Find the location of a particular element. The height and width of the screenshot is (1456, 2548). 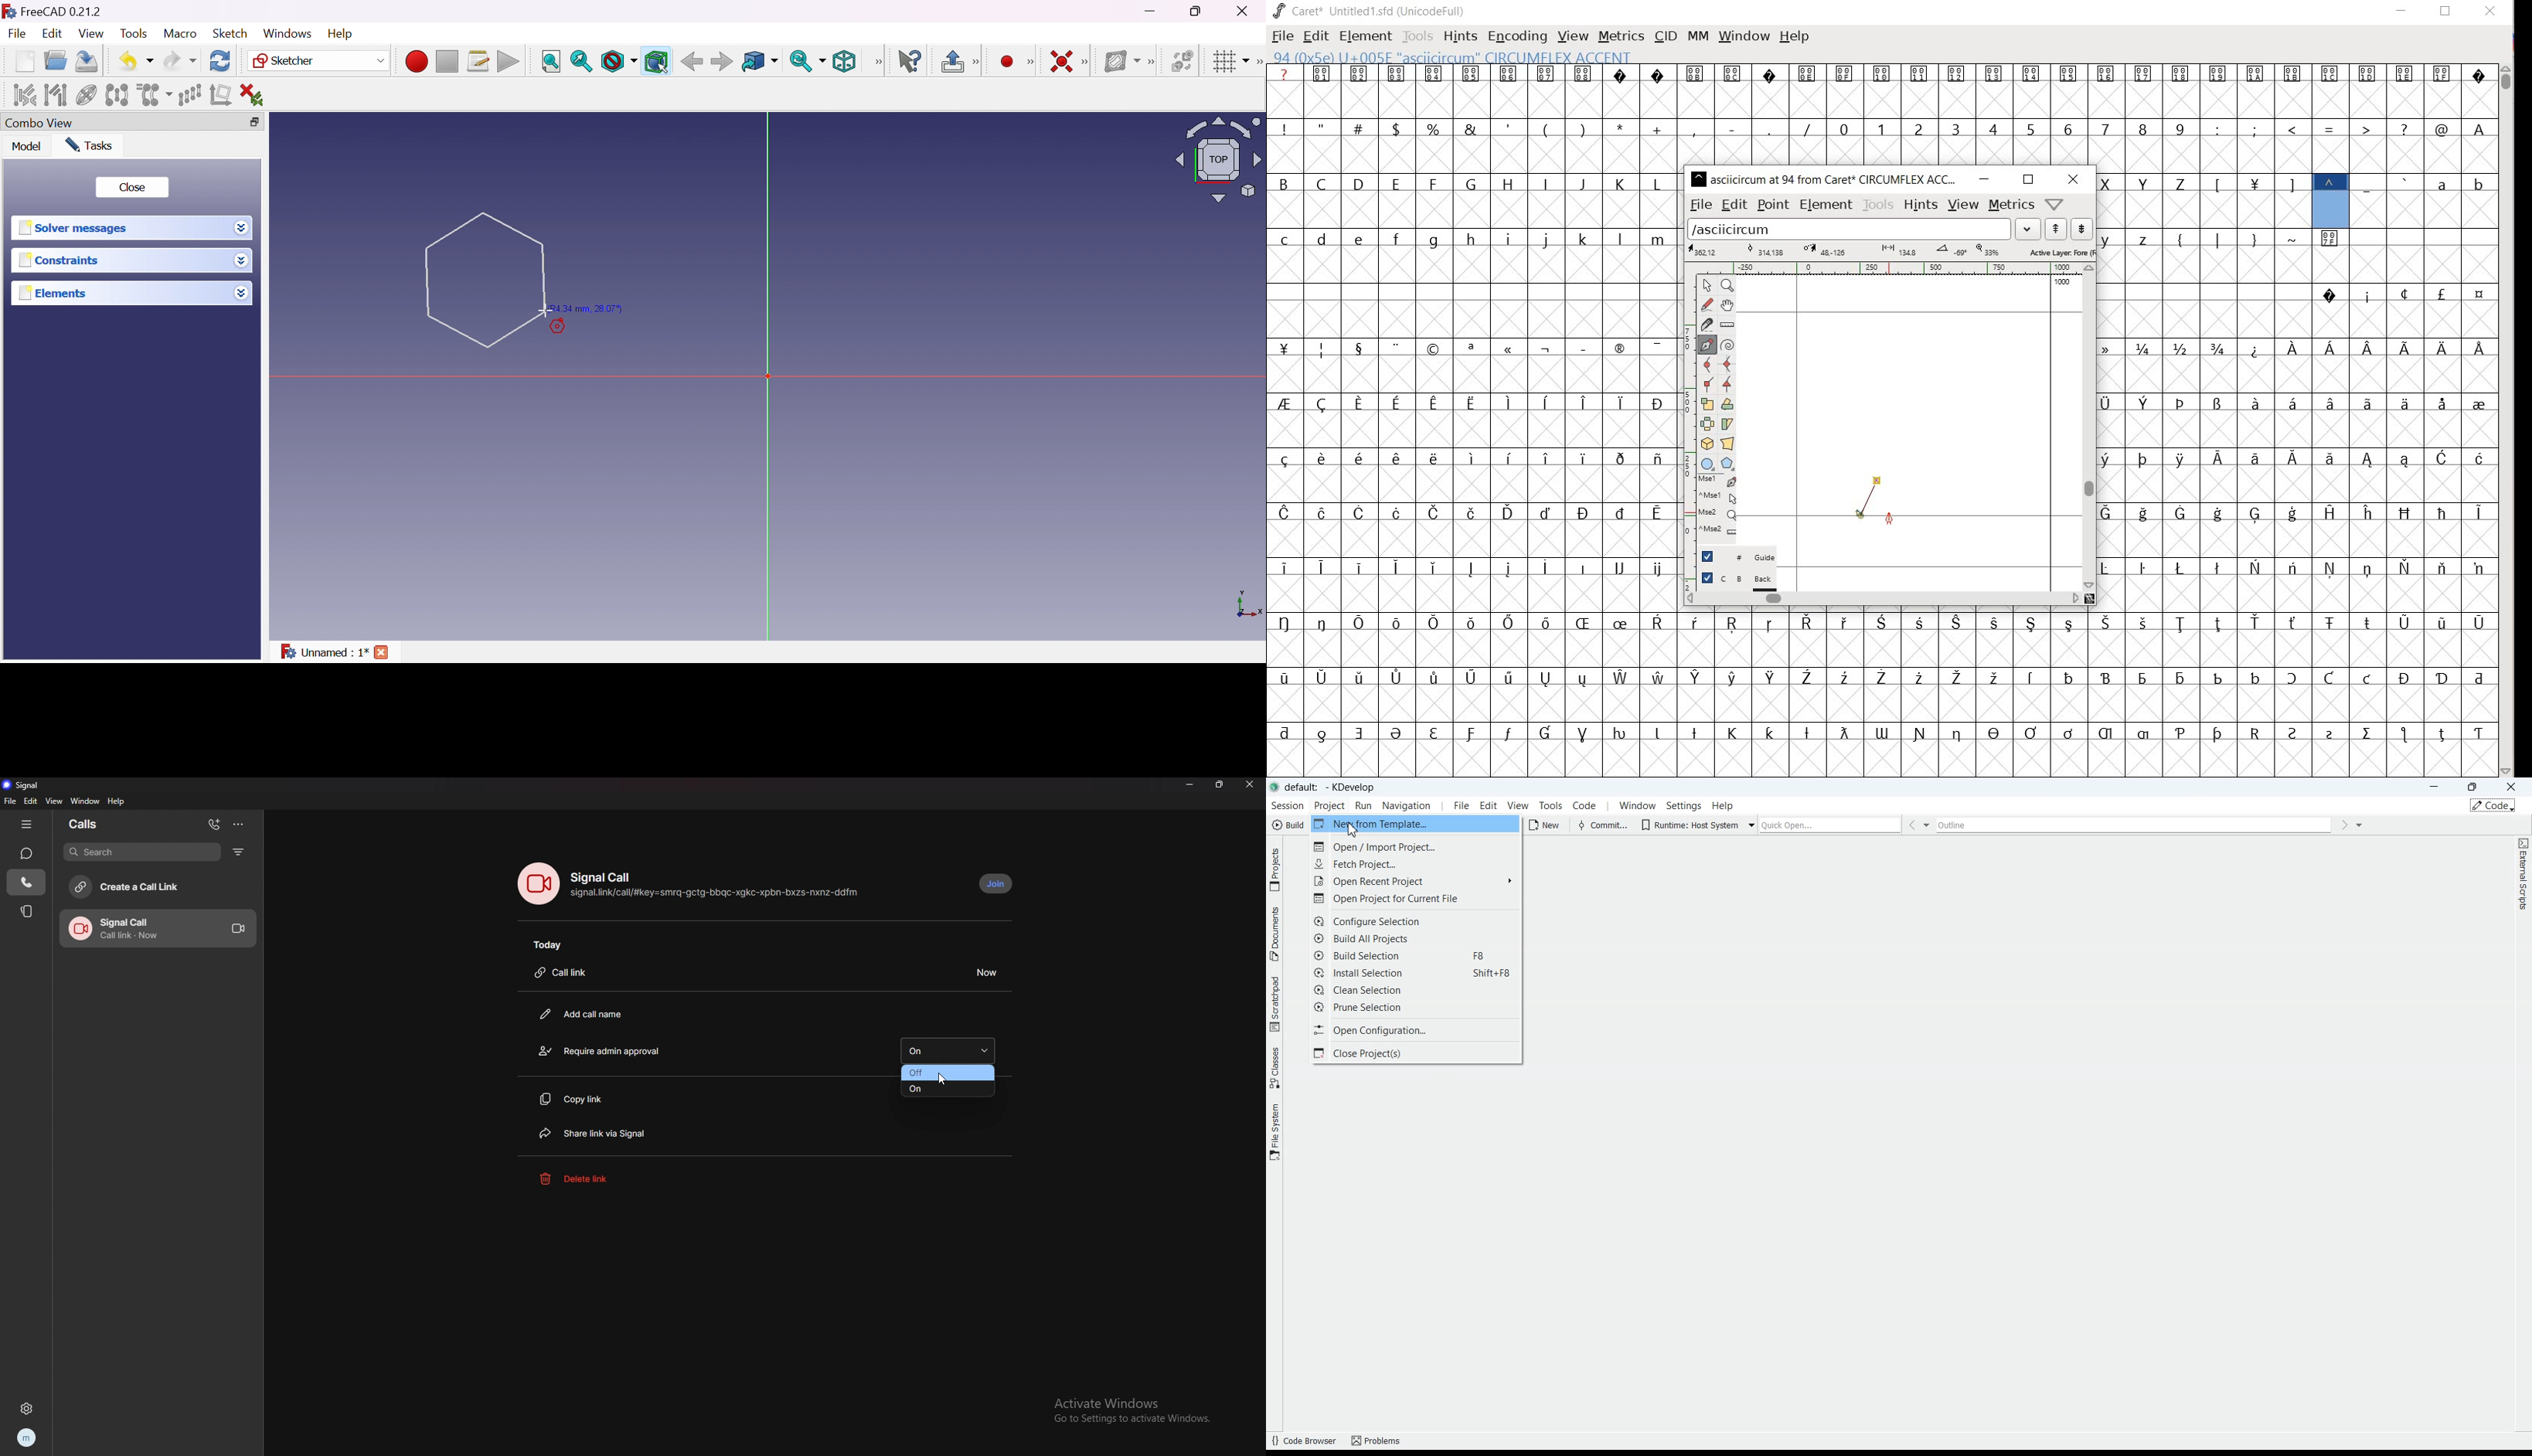

close is located at coordinates (1251, 785).